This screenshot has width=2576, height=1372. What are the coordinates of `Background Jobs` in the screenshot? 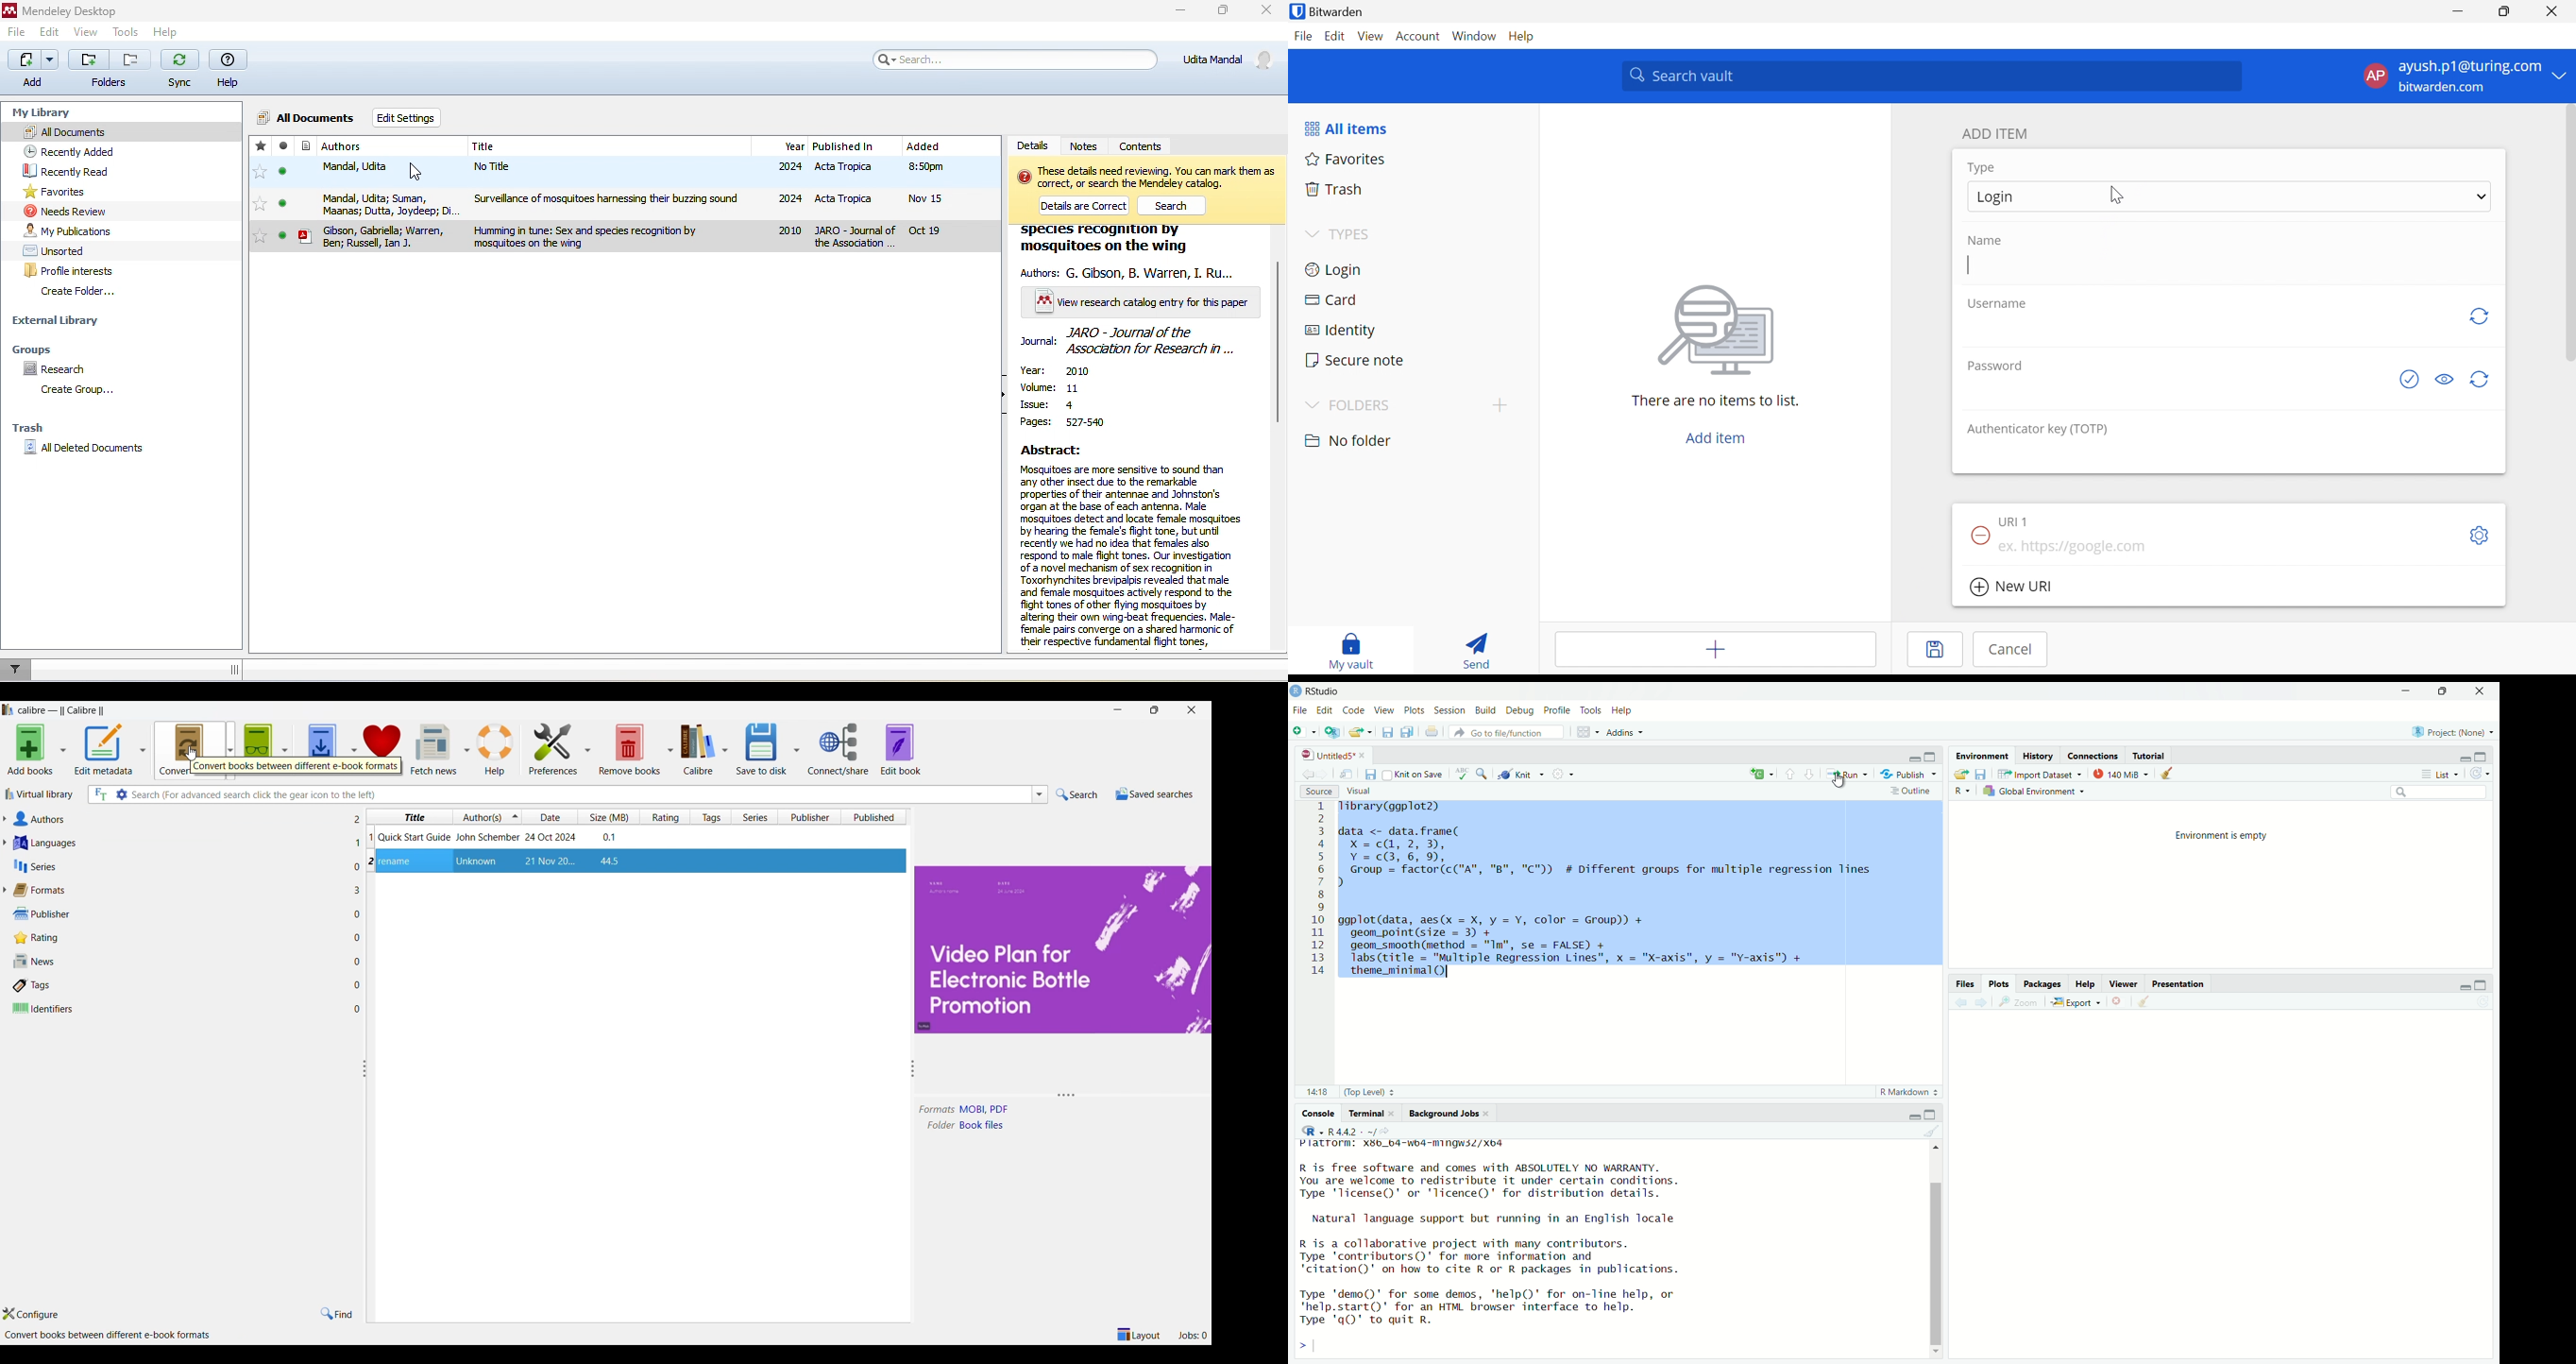 It's located at (1441, 1113).